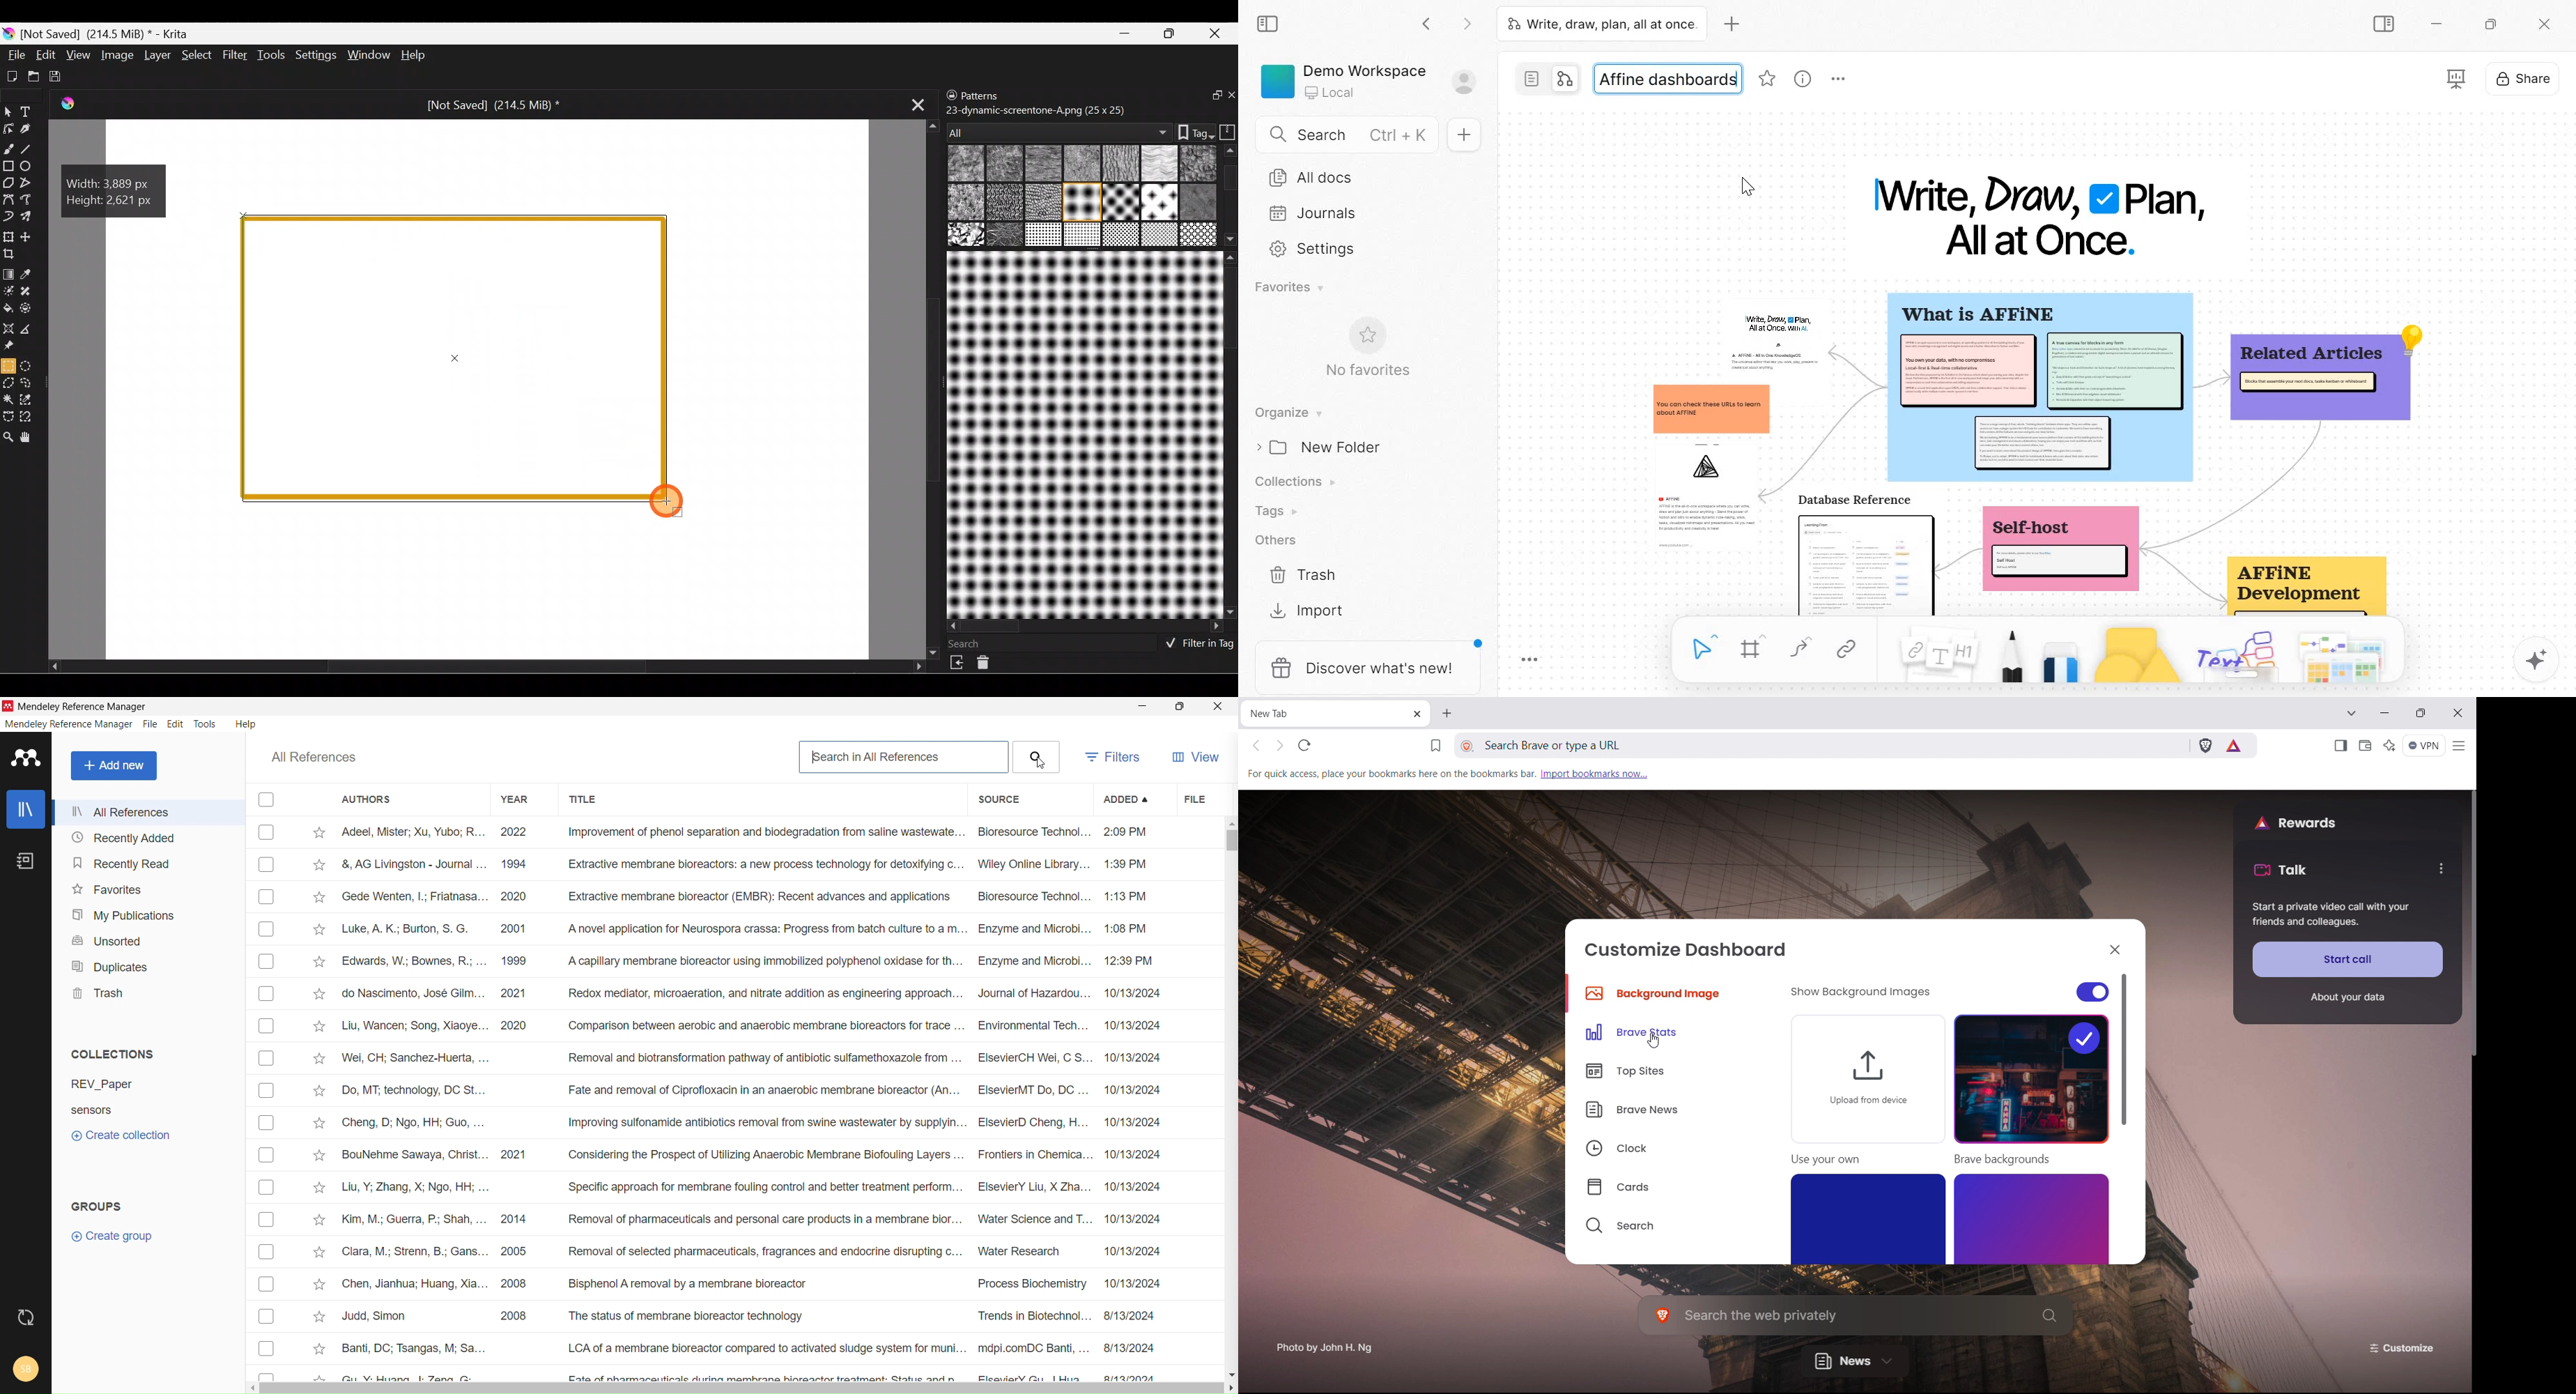  Describe the element at coordinates (1445, 713) in the screenshot. I see `open new tab` at that location.